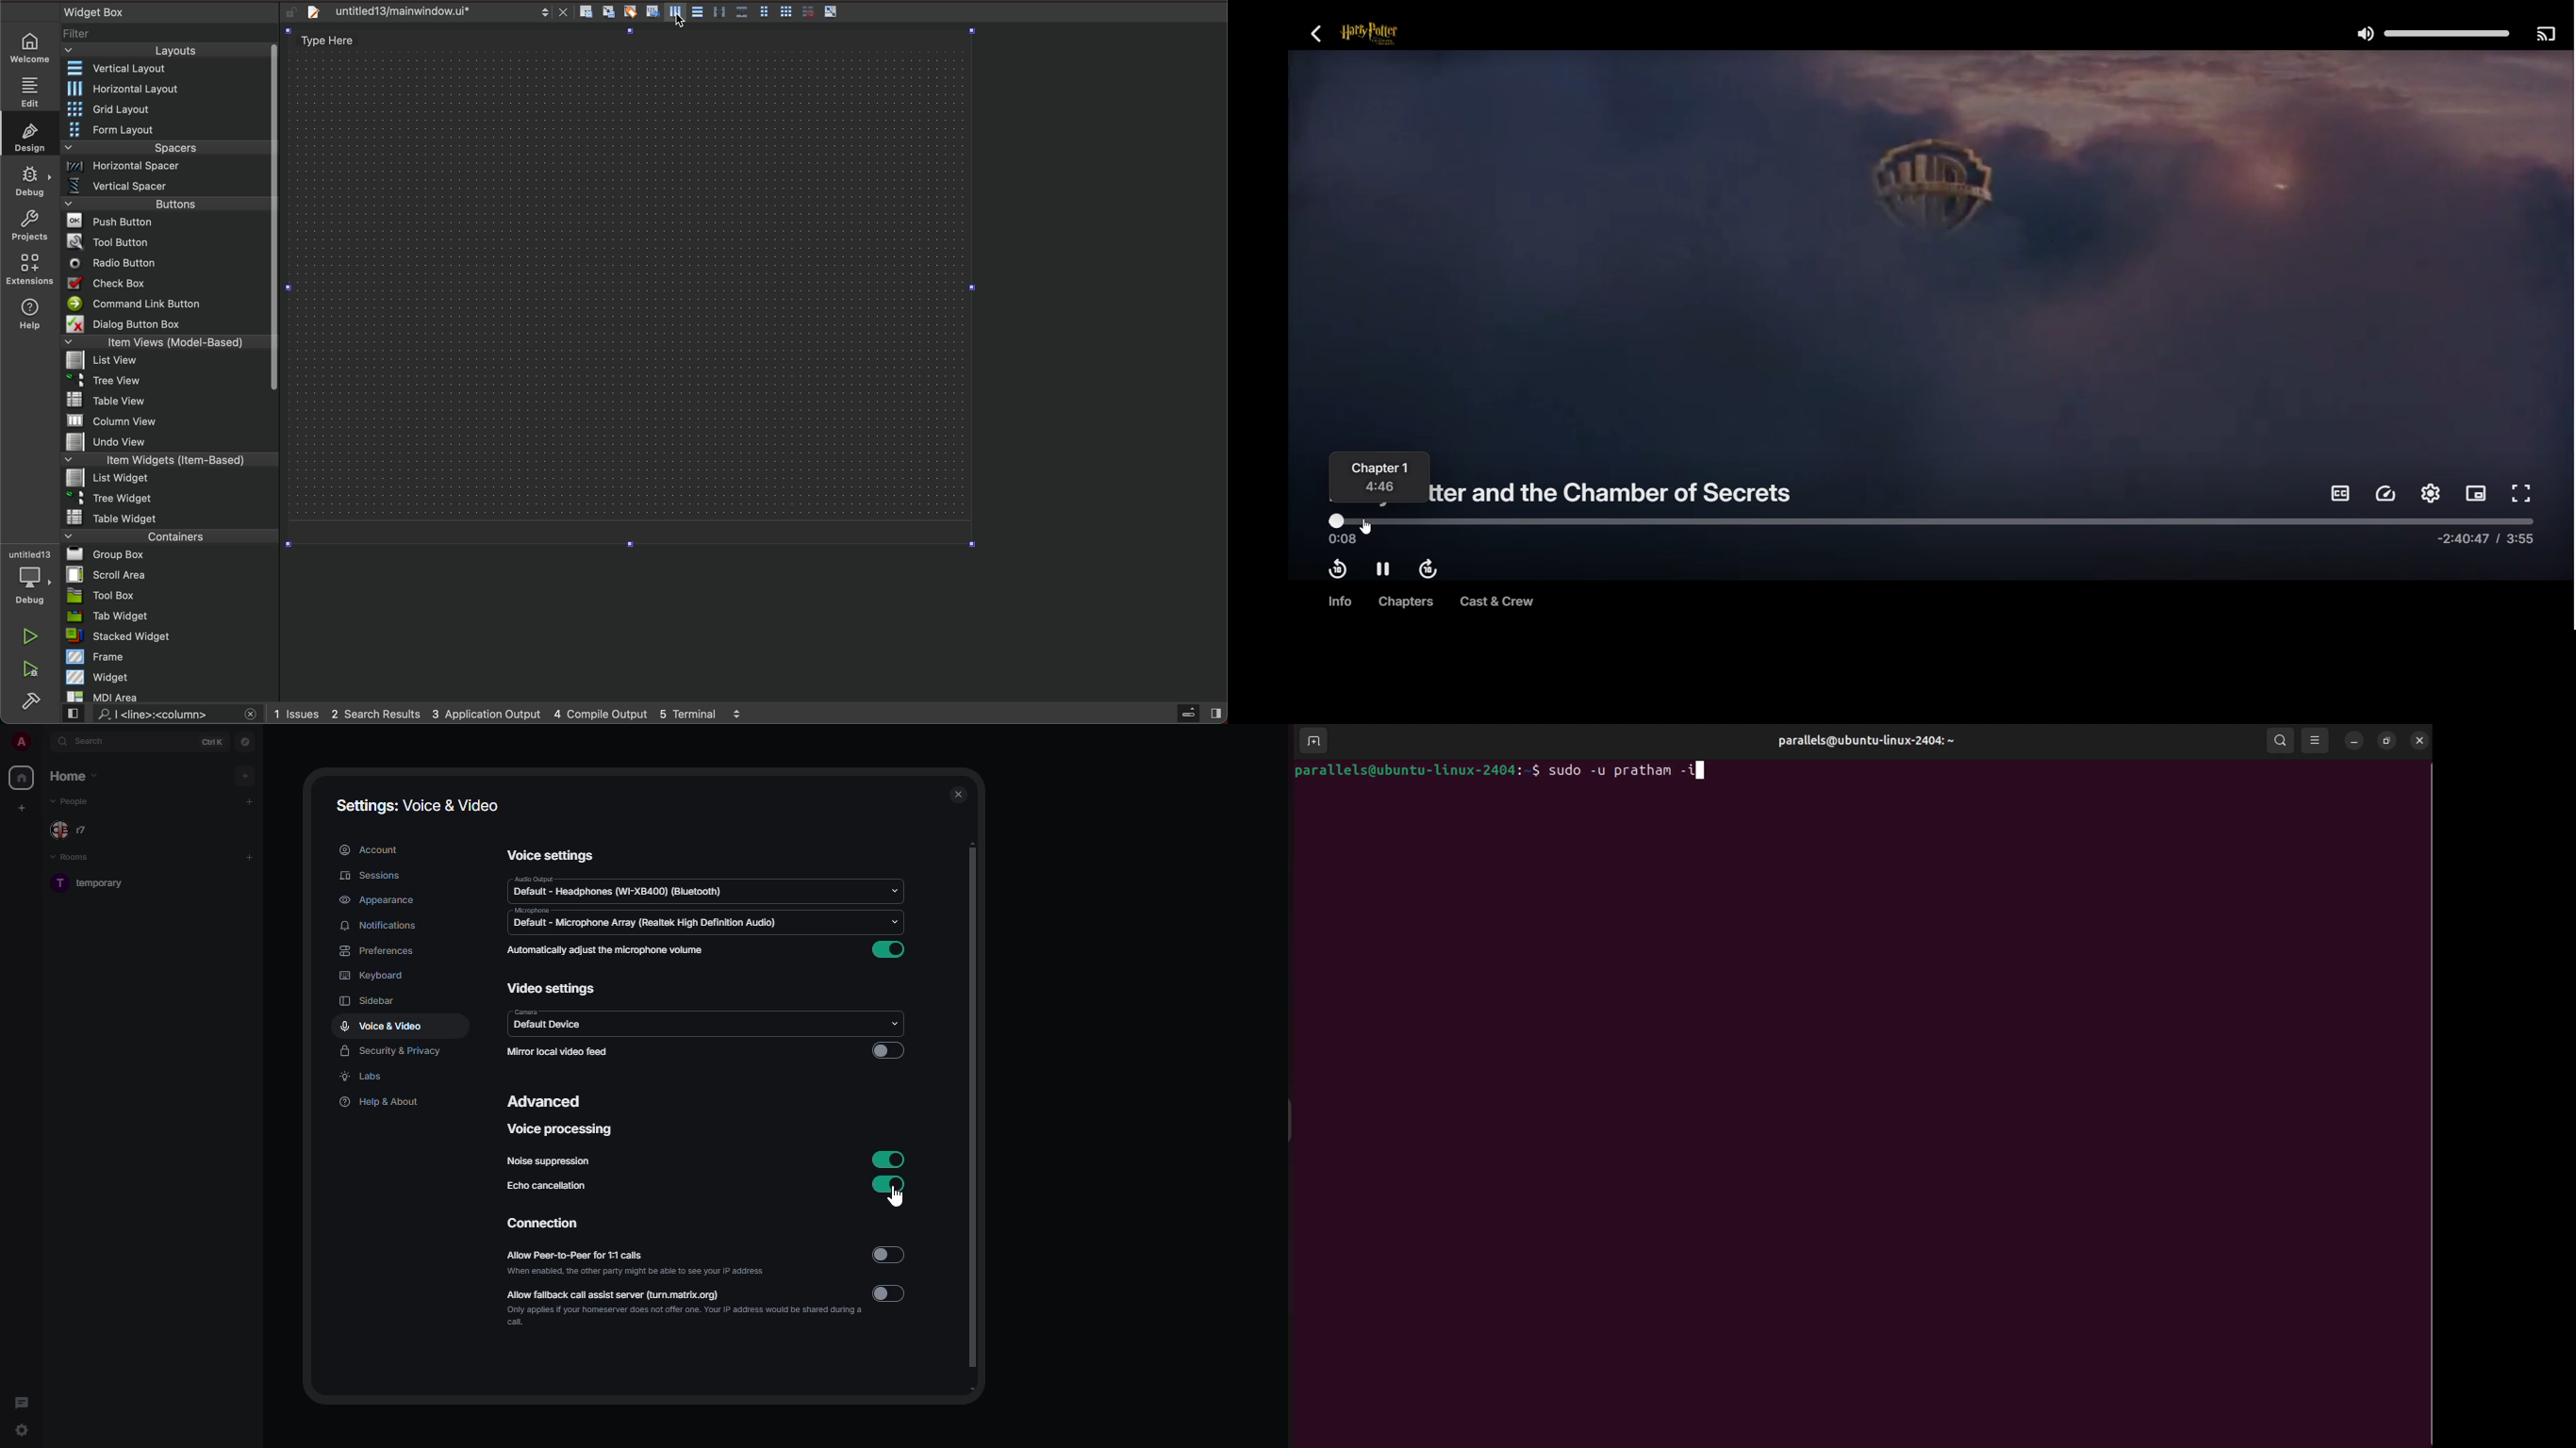  Describe the element at coordinates (22, 1431) in the screenshot. I see `quick settings` at that location.